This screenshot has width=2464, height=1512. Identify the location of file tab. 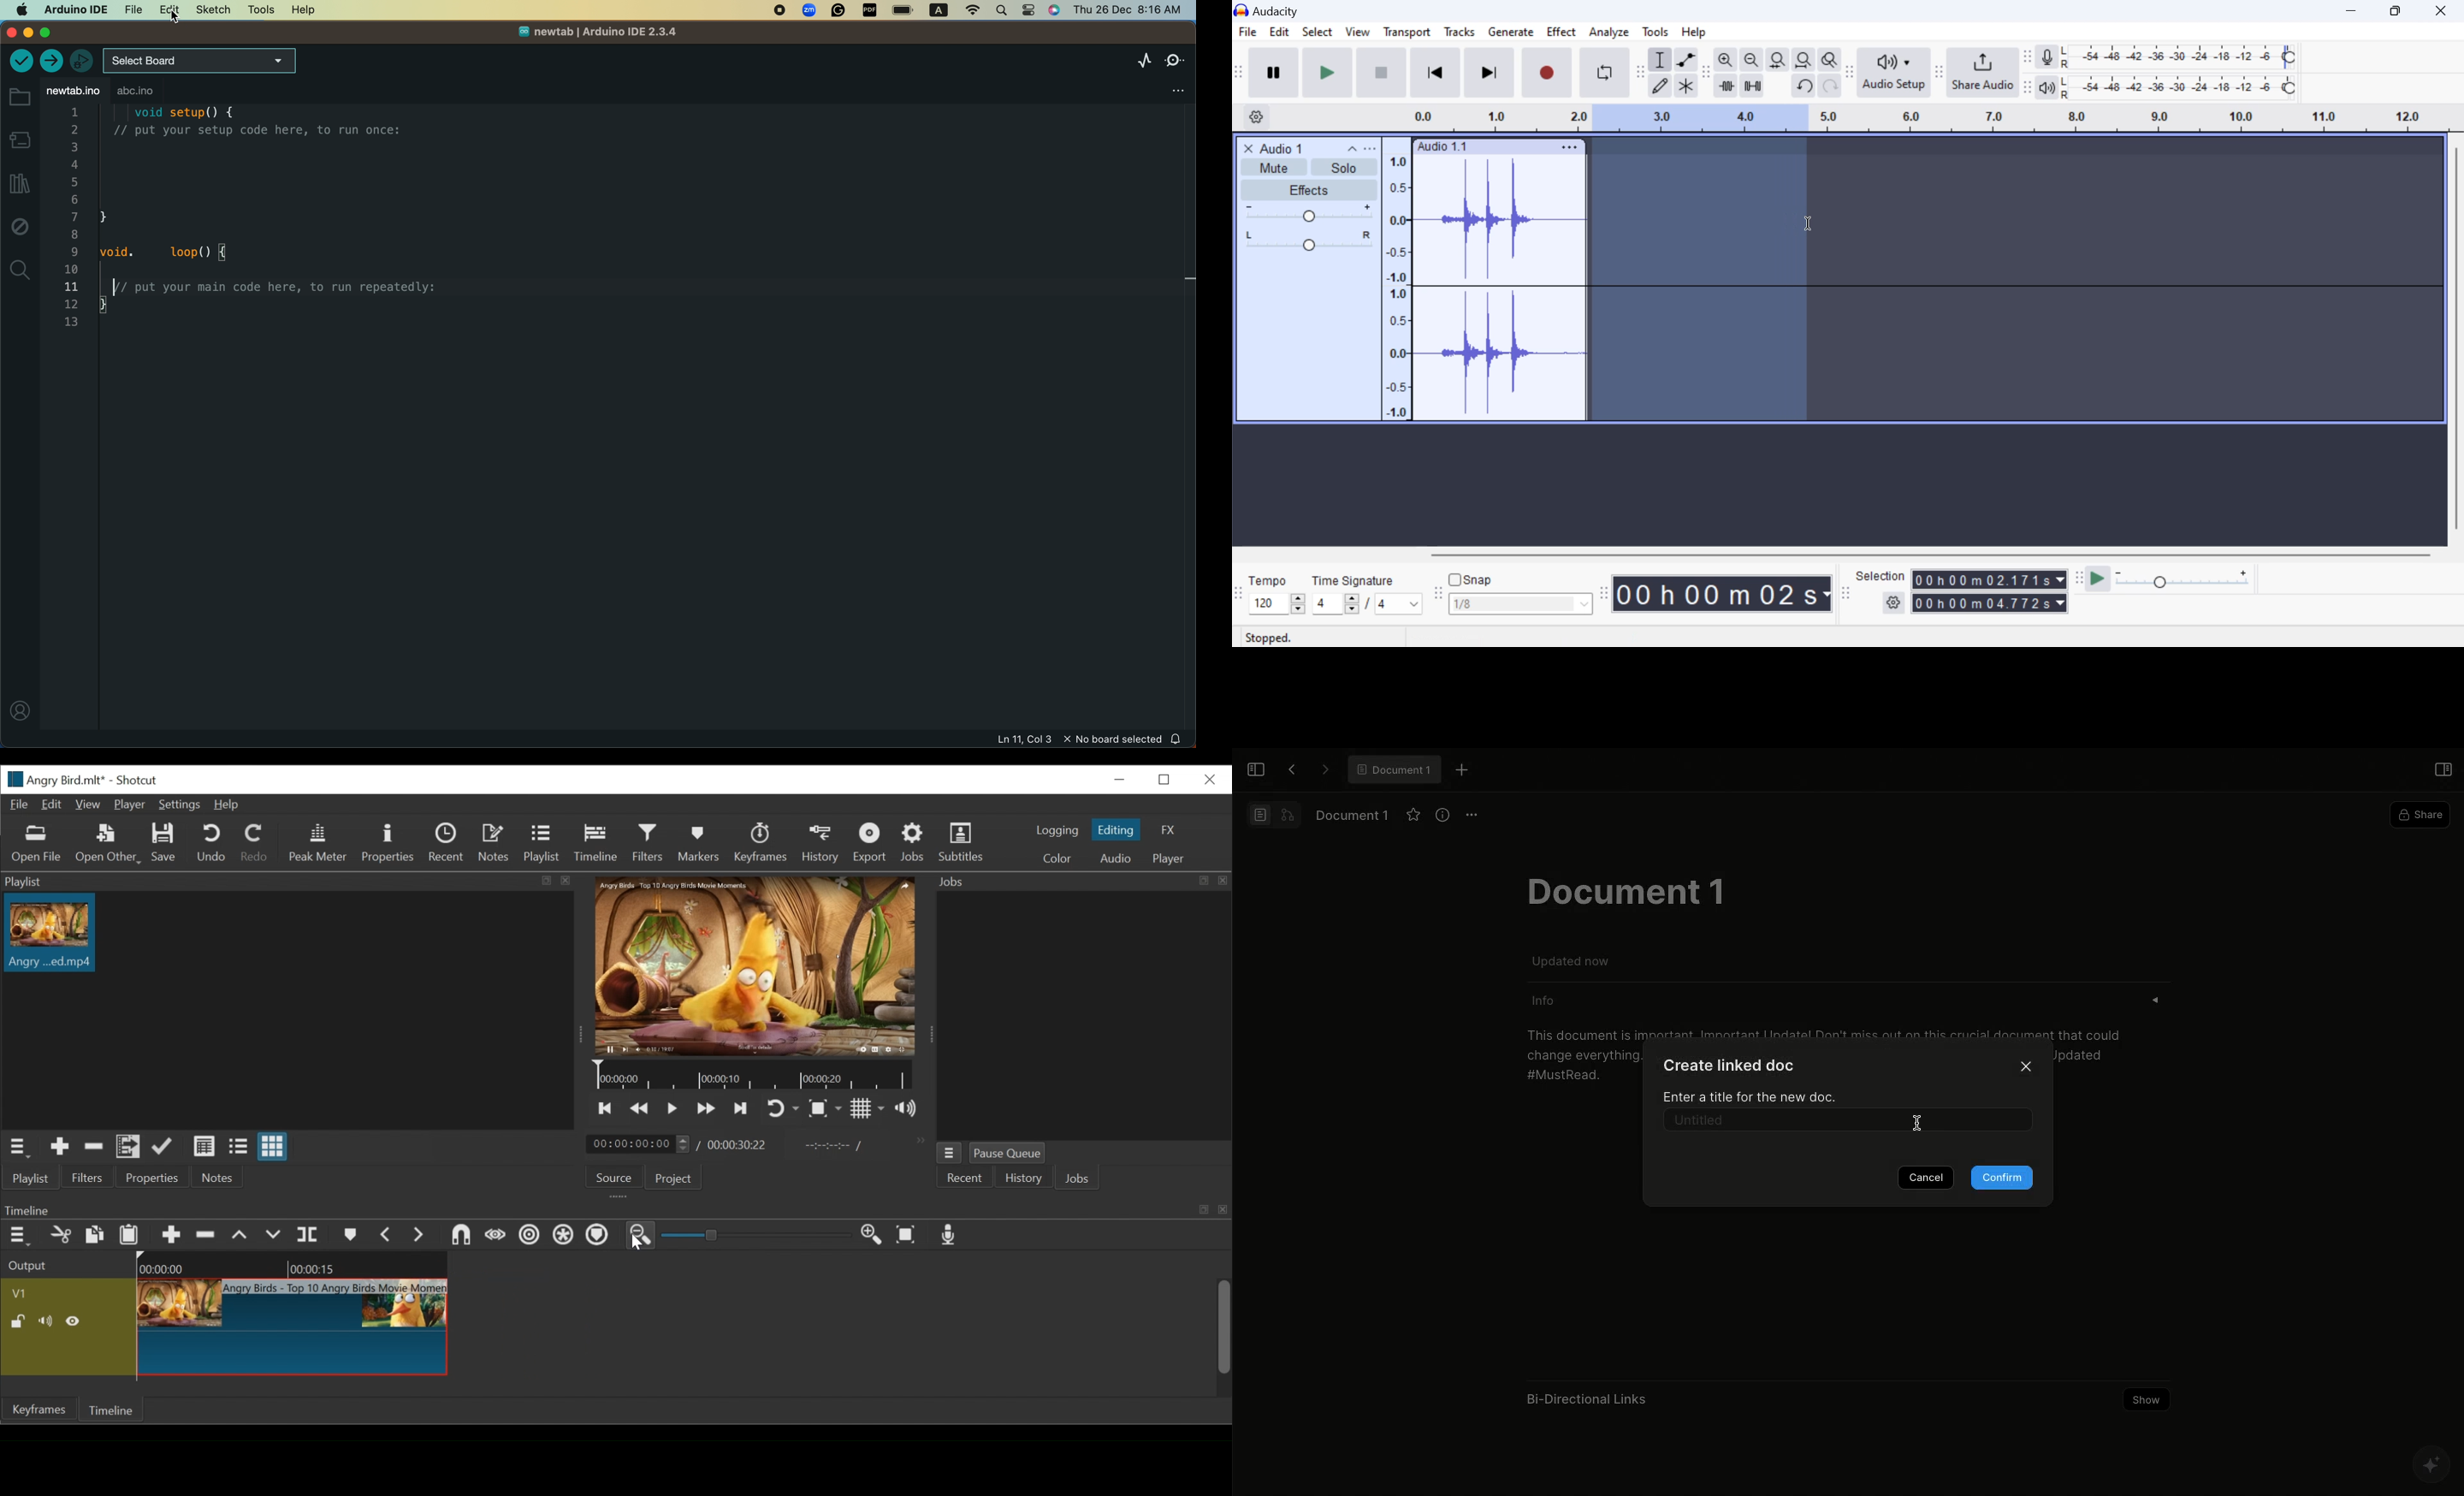
(73, 91).